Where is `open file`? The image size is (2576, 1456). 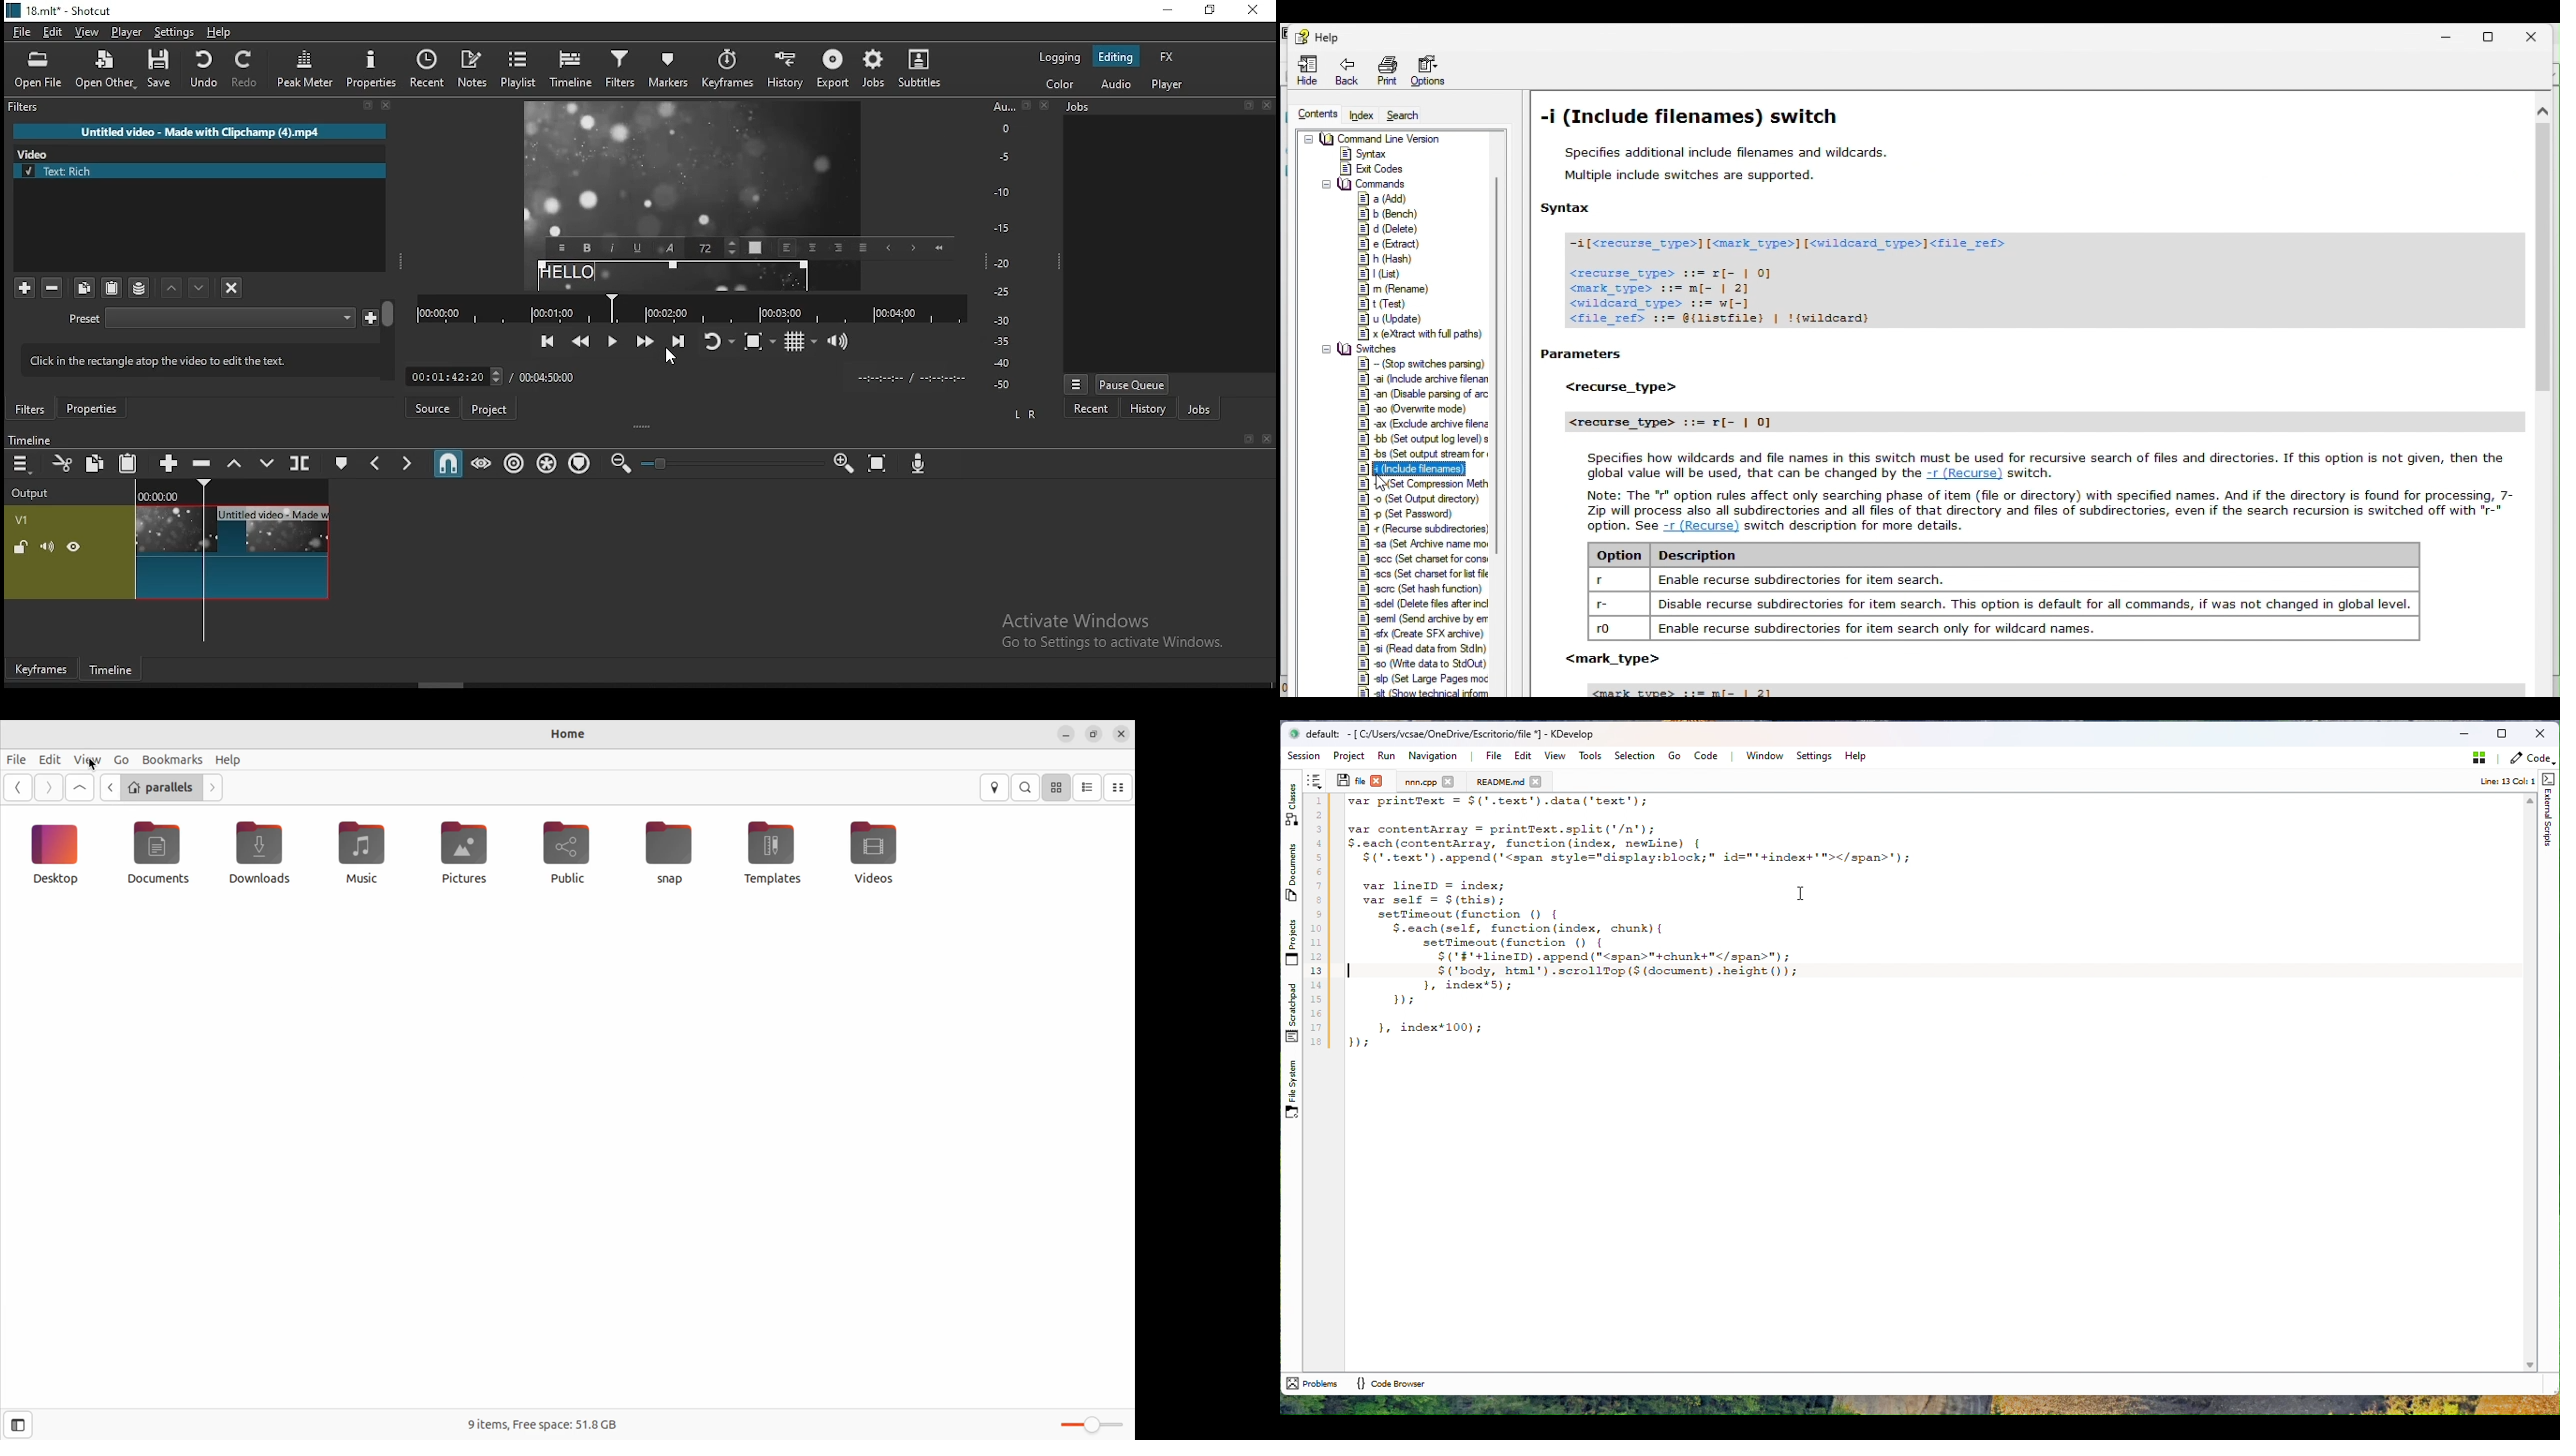
open file is located at coordinates (38, 71).